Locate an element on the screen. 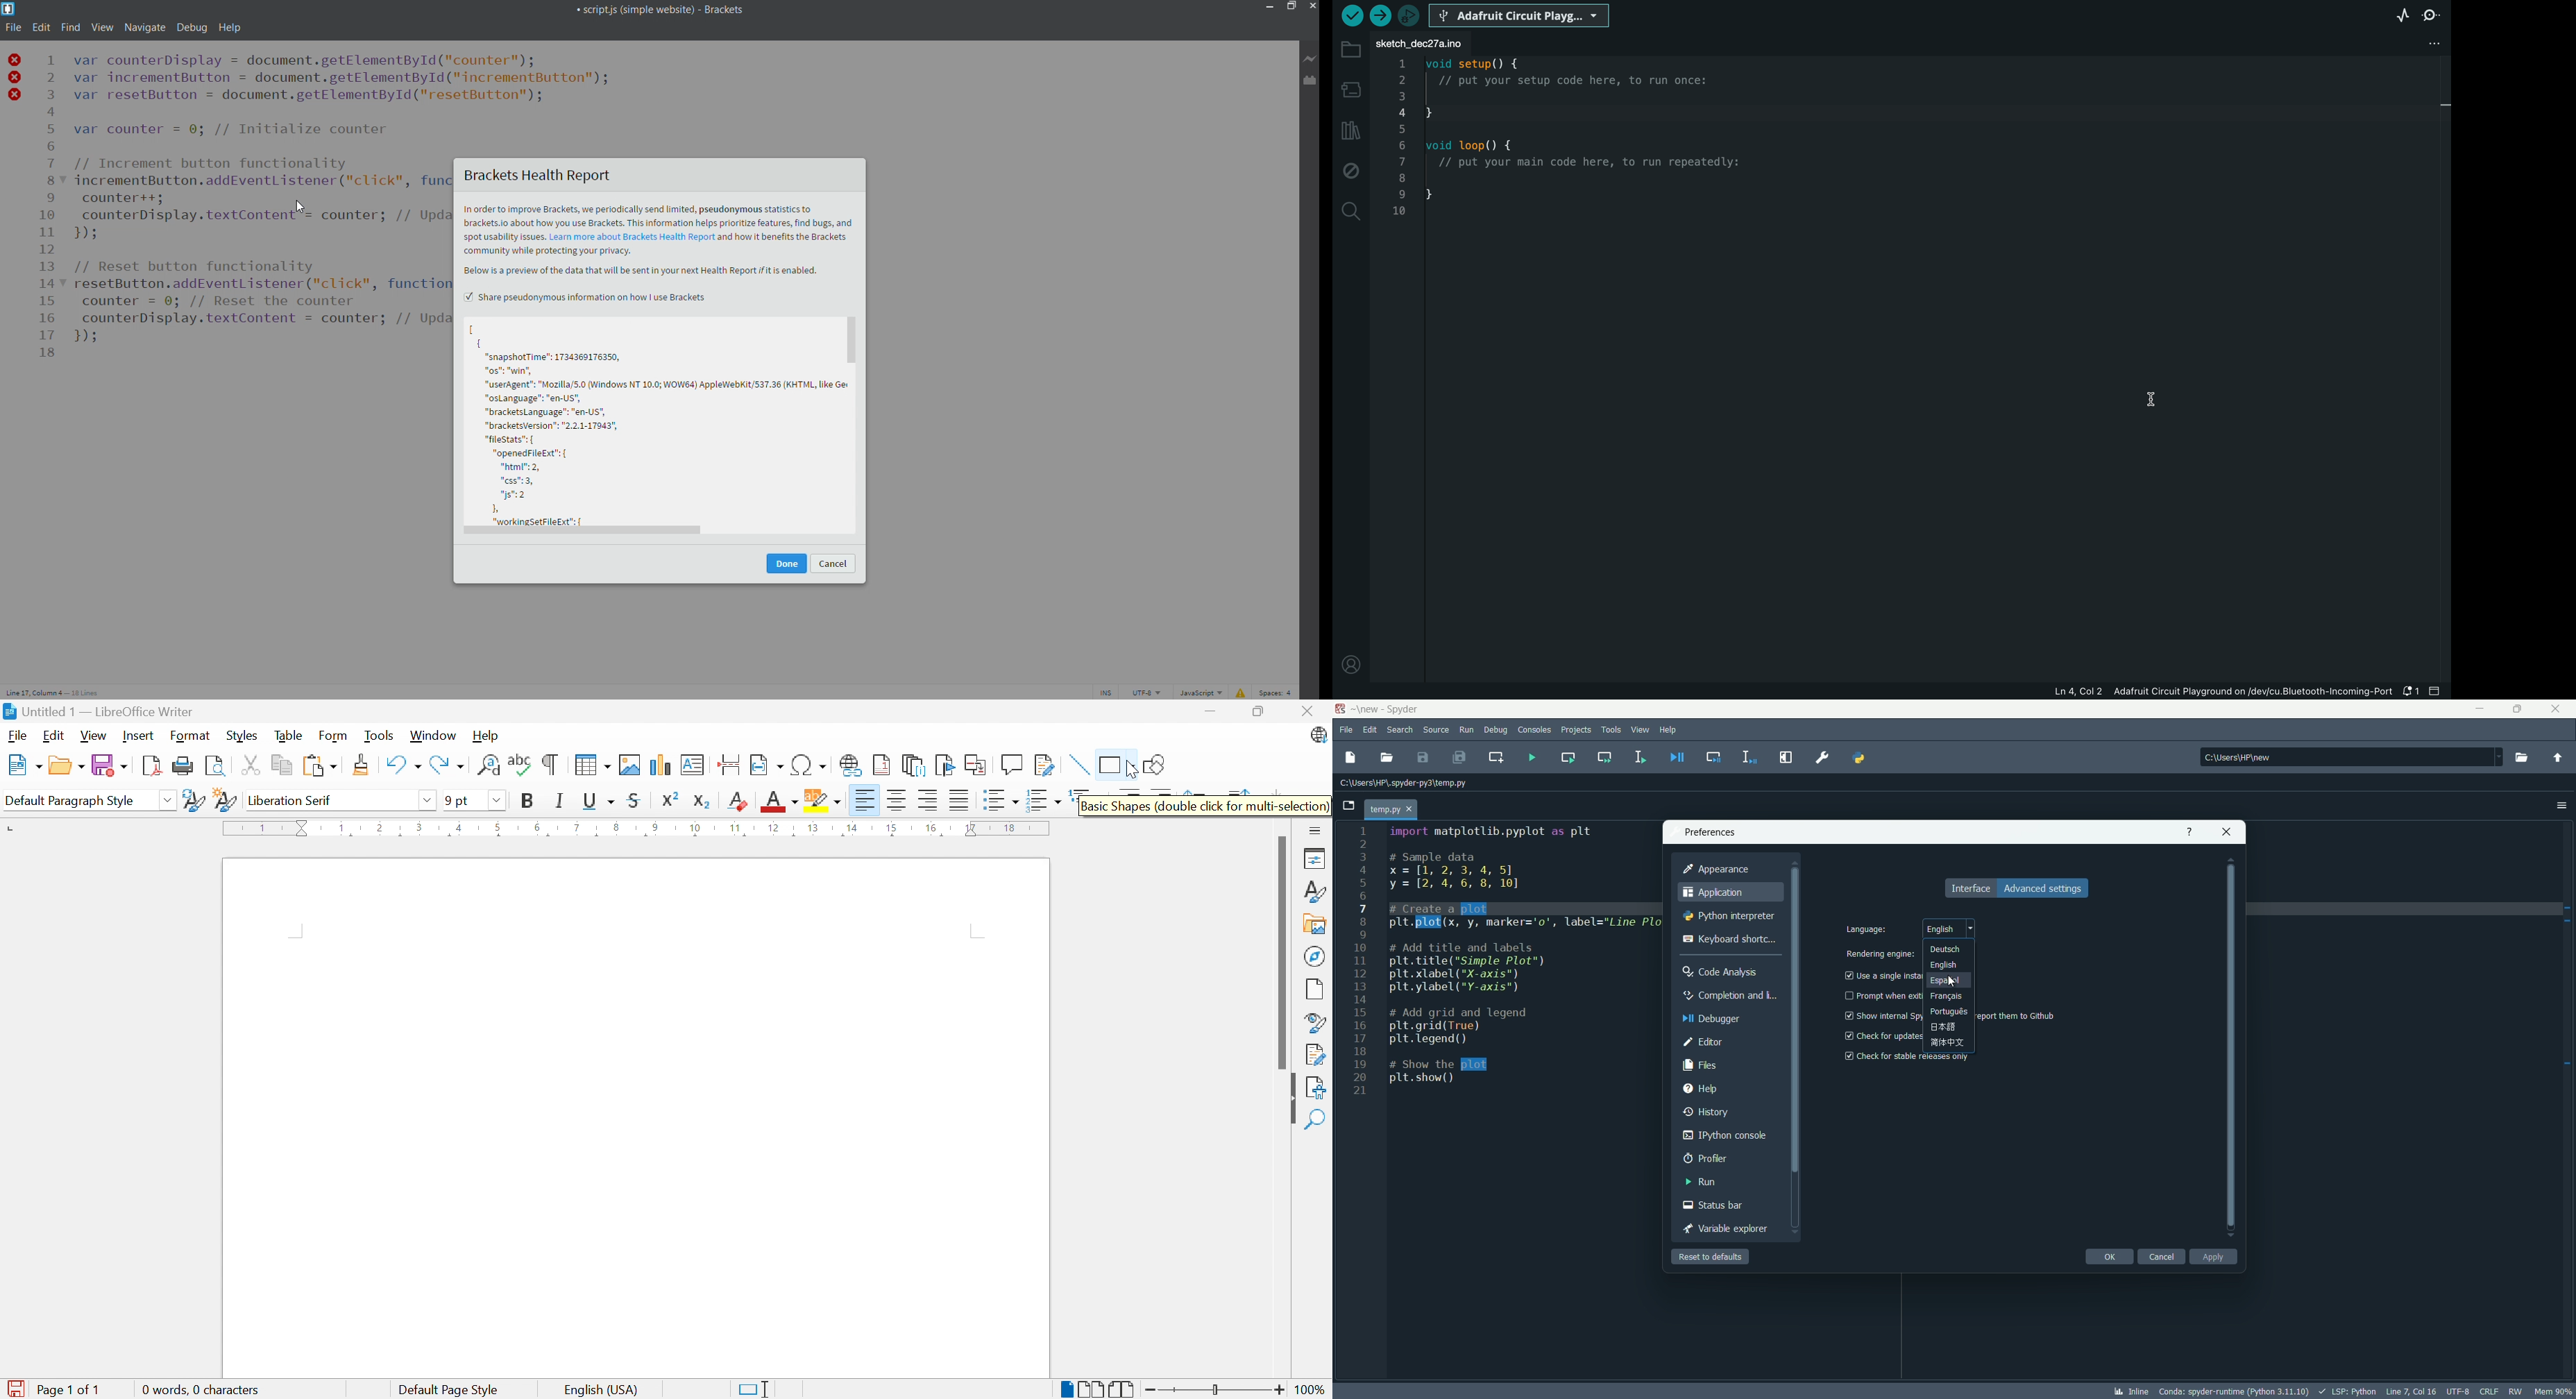  preferences is located at coordinates (1711, 832).